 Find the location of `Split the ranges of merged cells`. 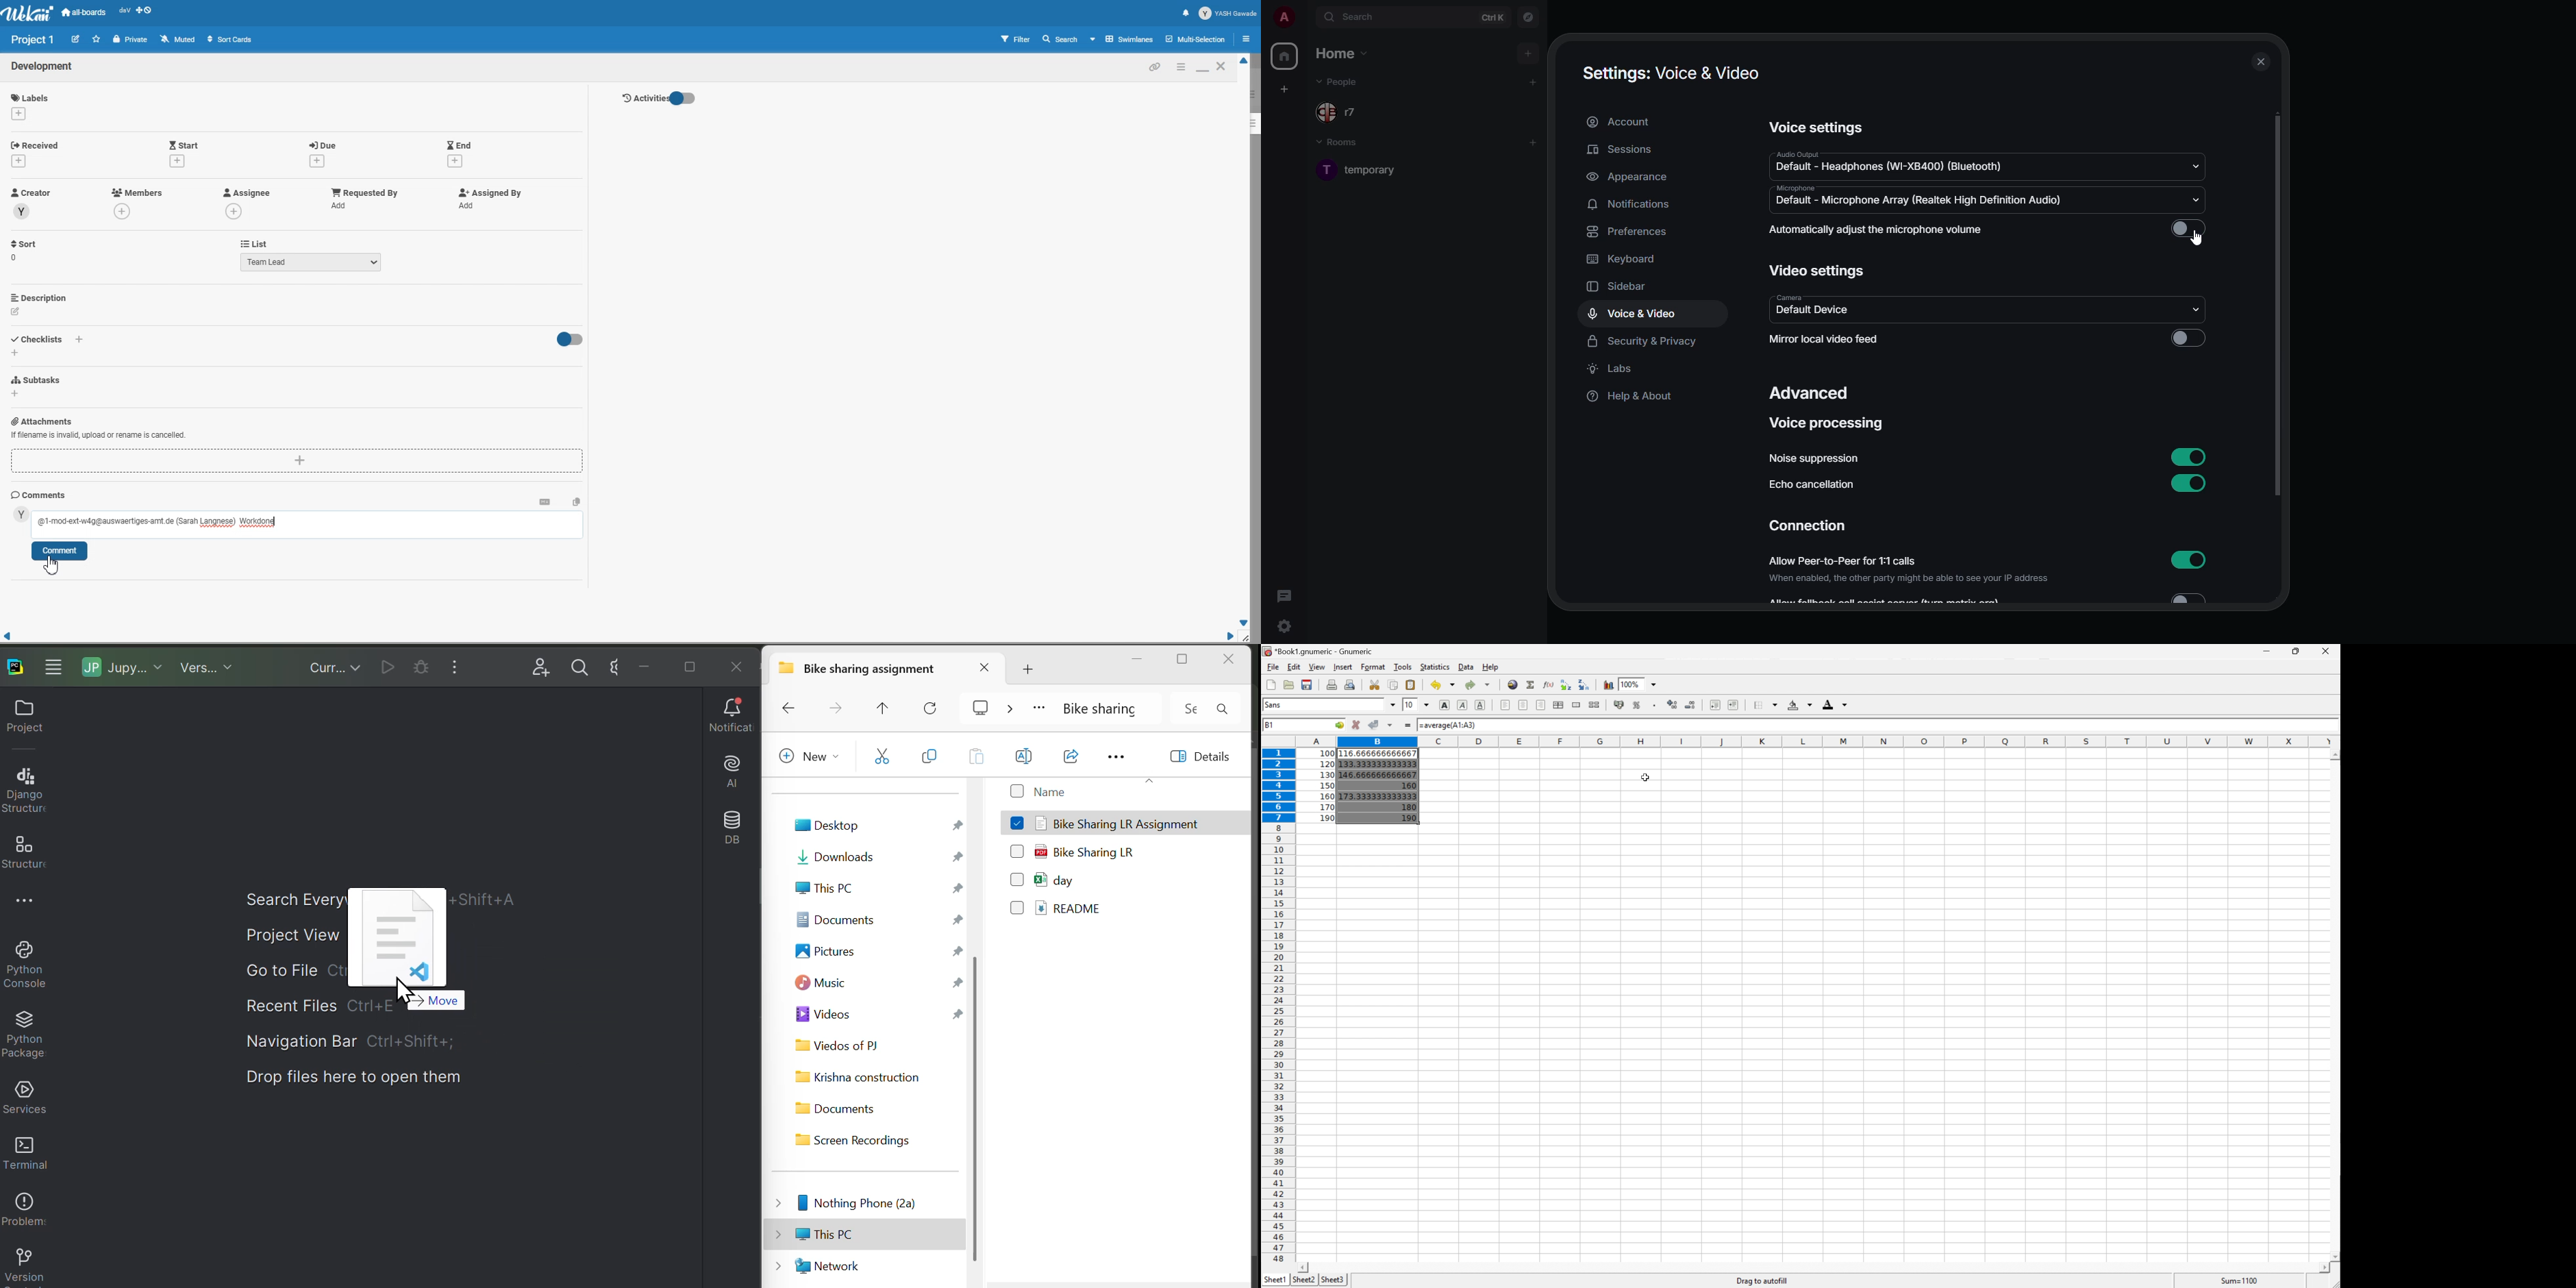

Split the ranges of merged cells is located at coordinates (1595, 704).